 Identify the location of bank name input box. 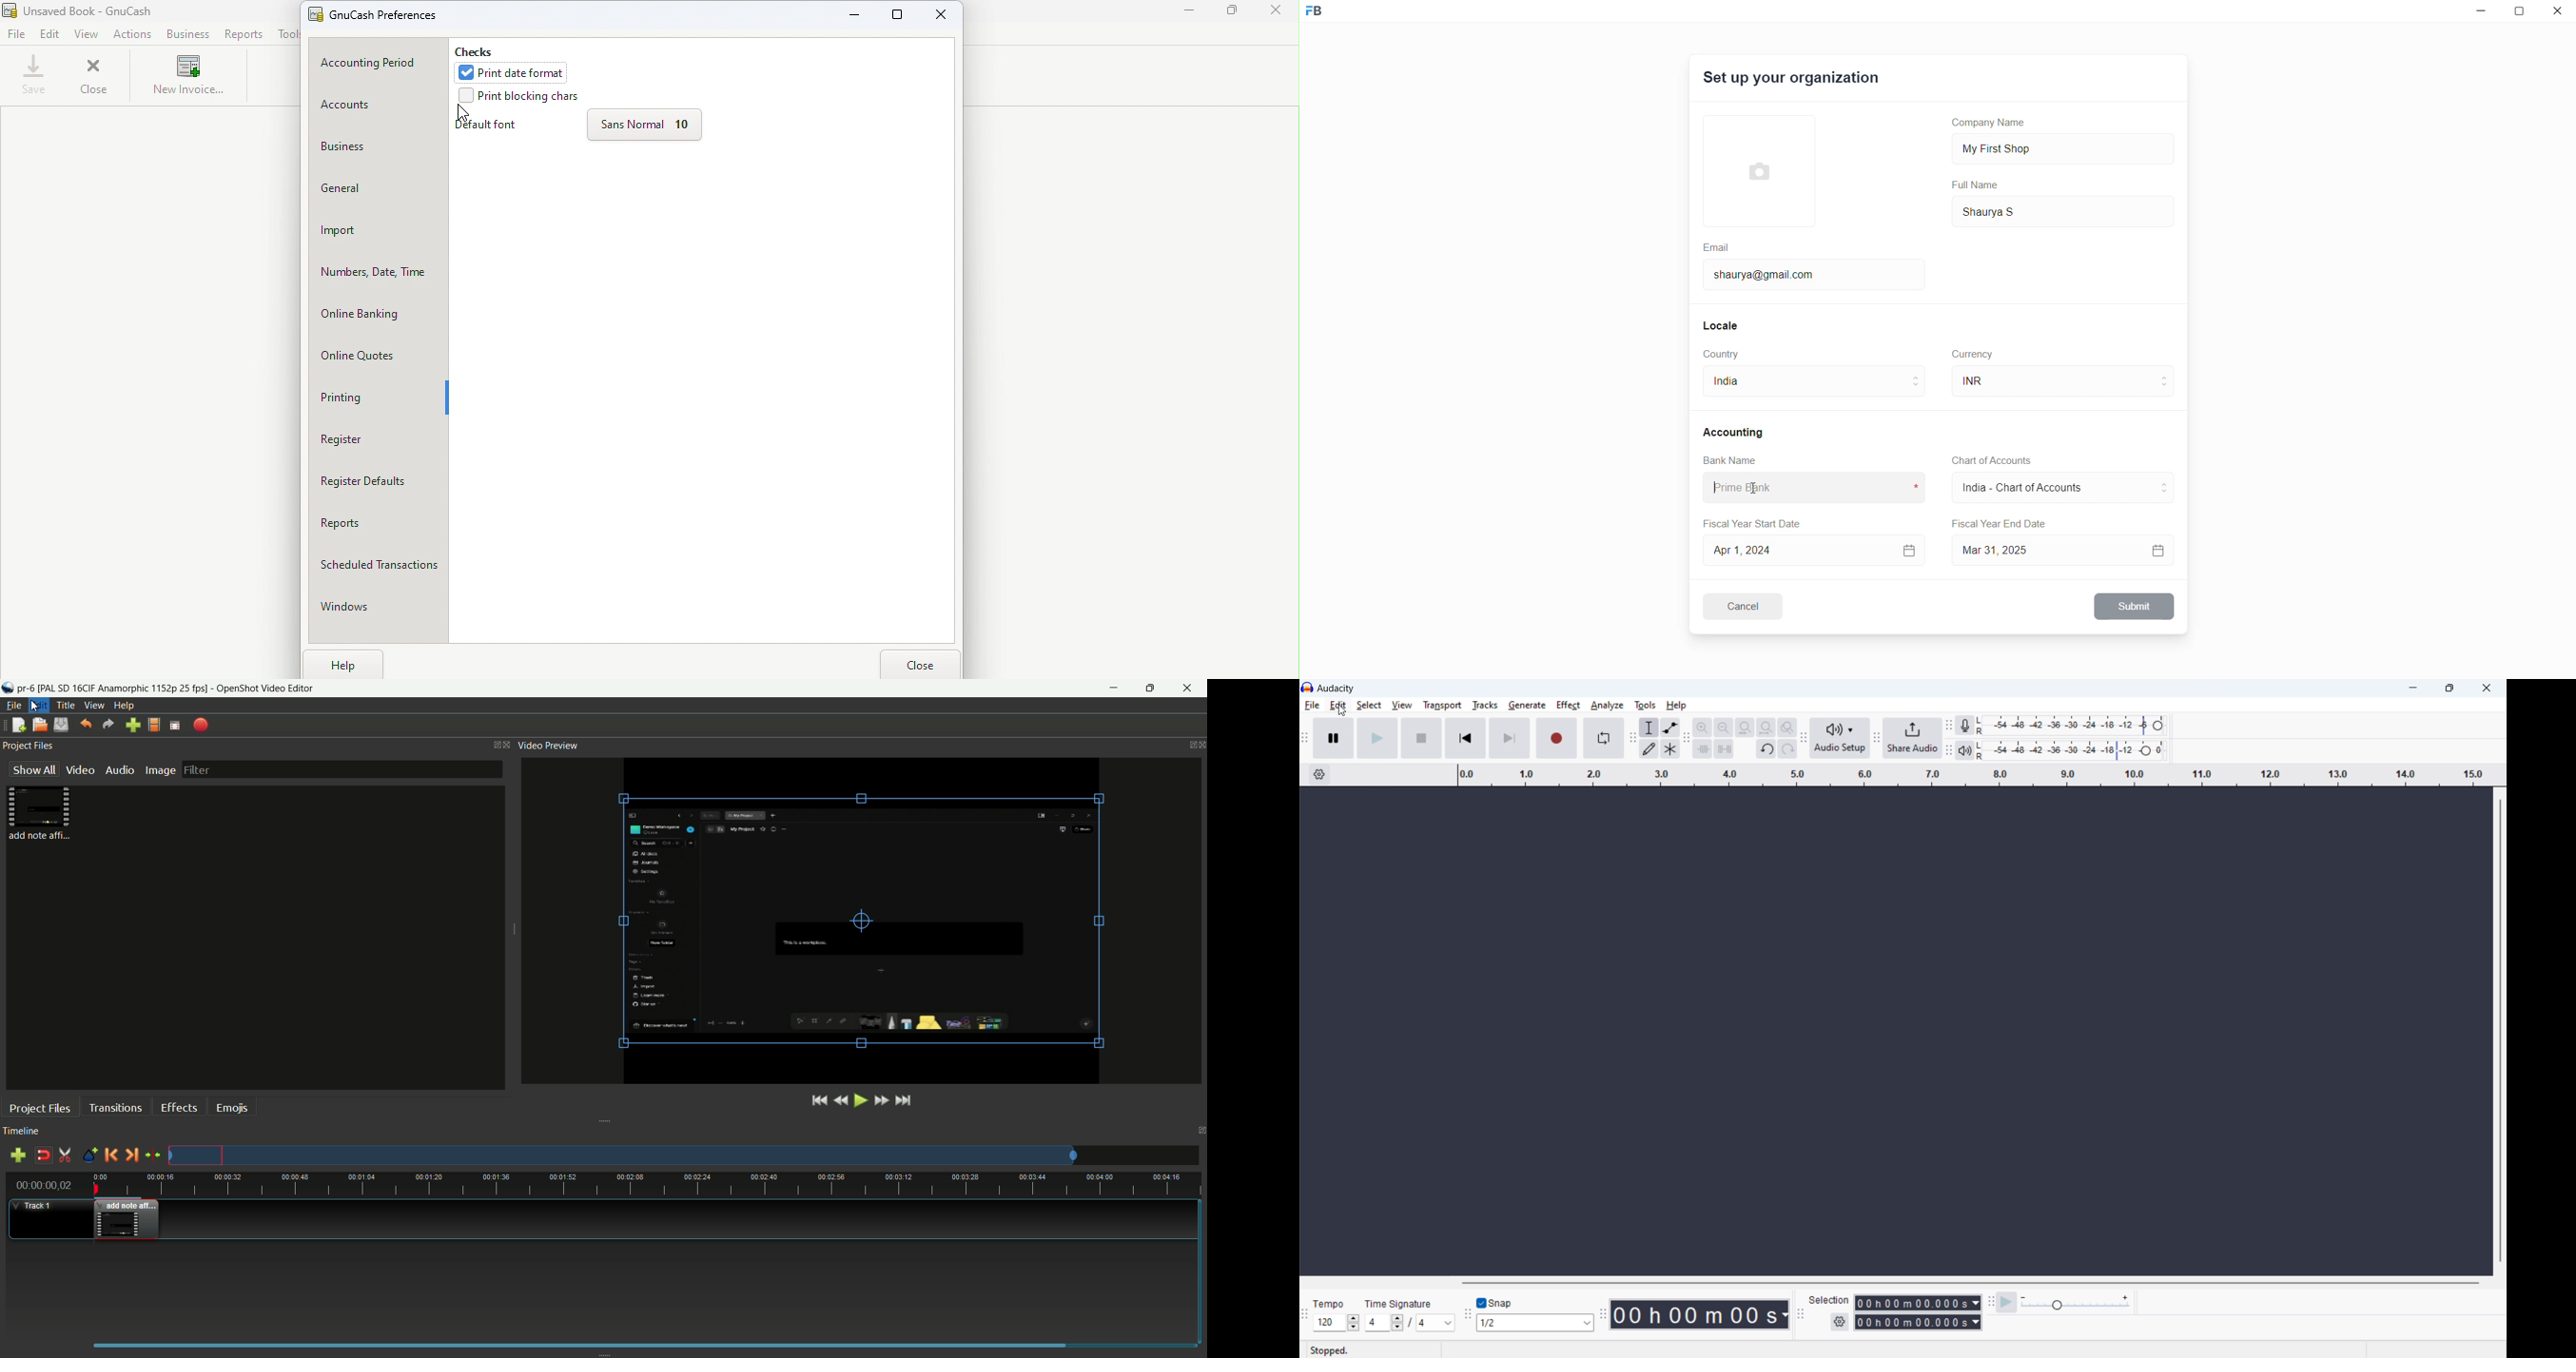
(1809, 488).